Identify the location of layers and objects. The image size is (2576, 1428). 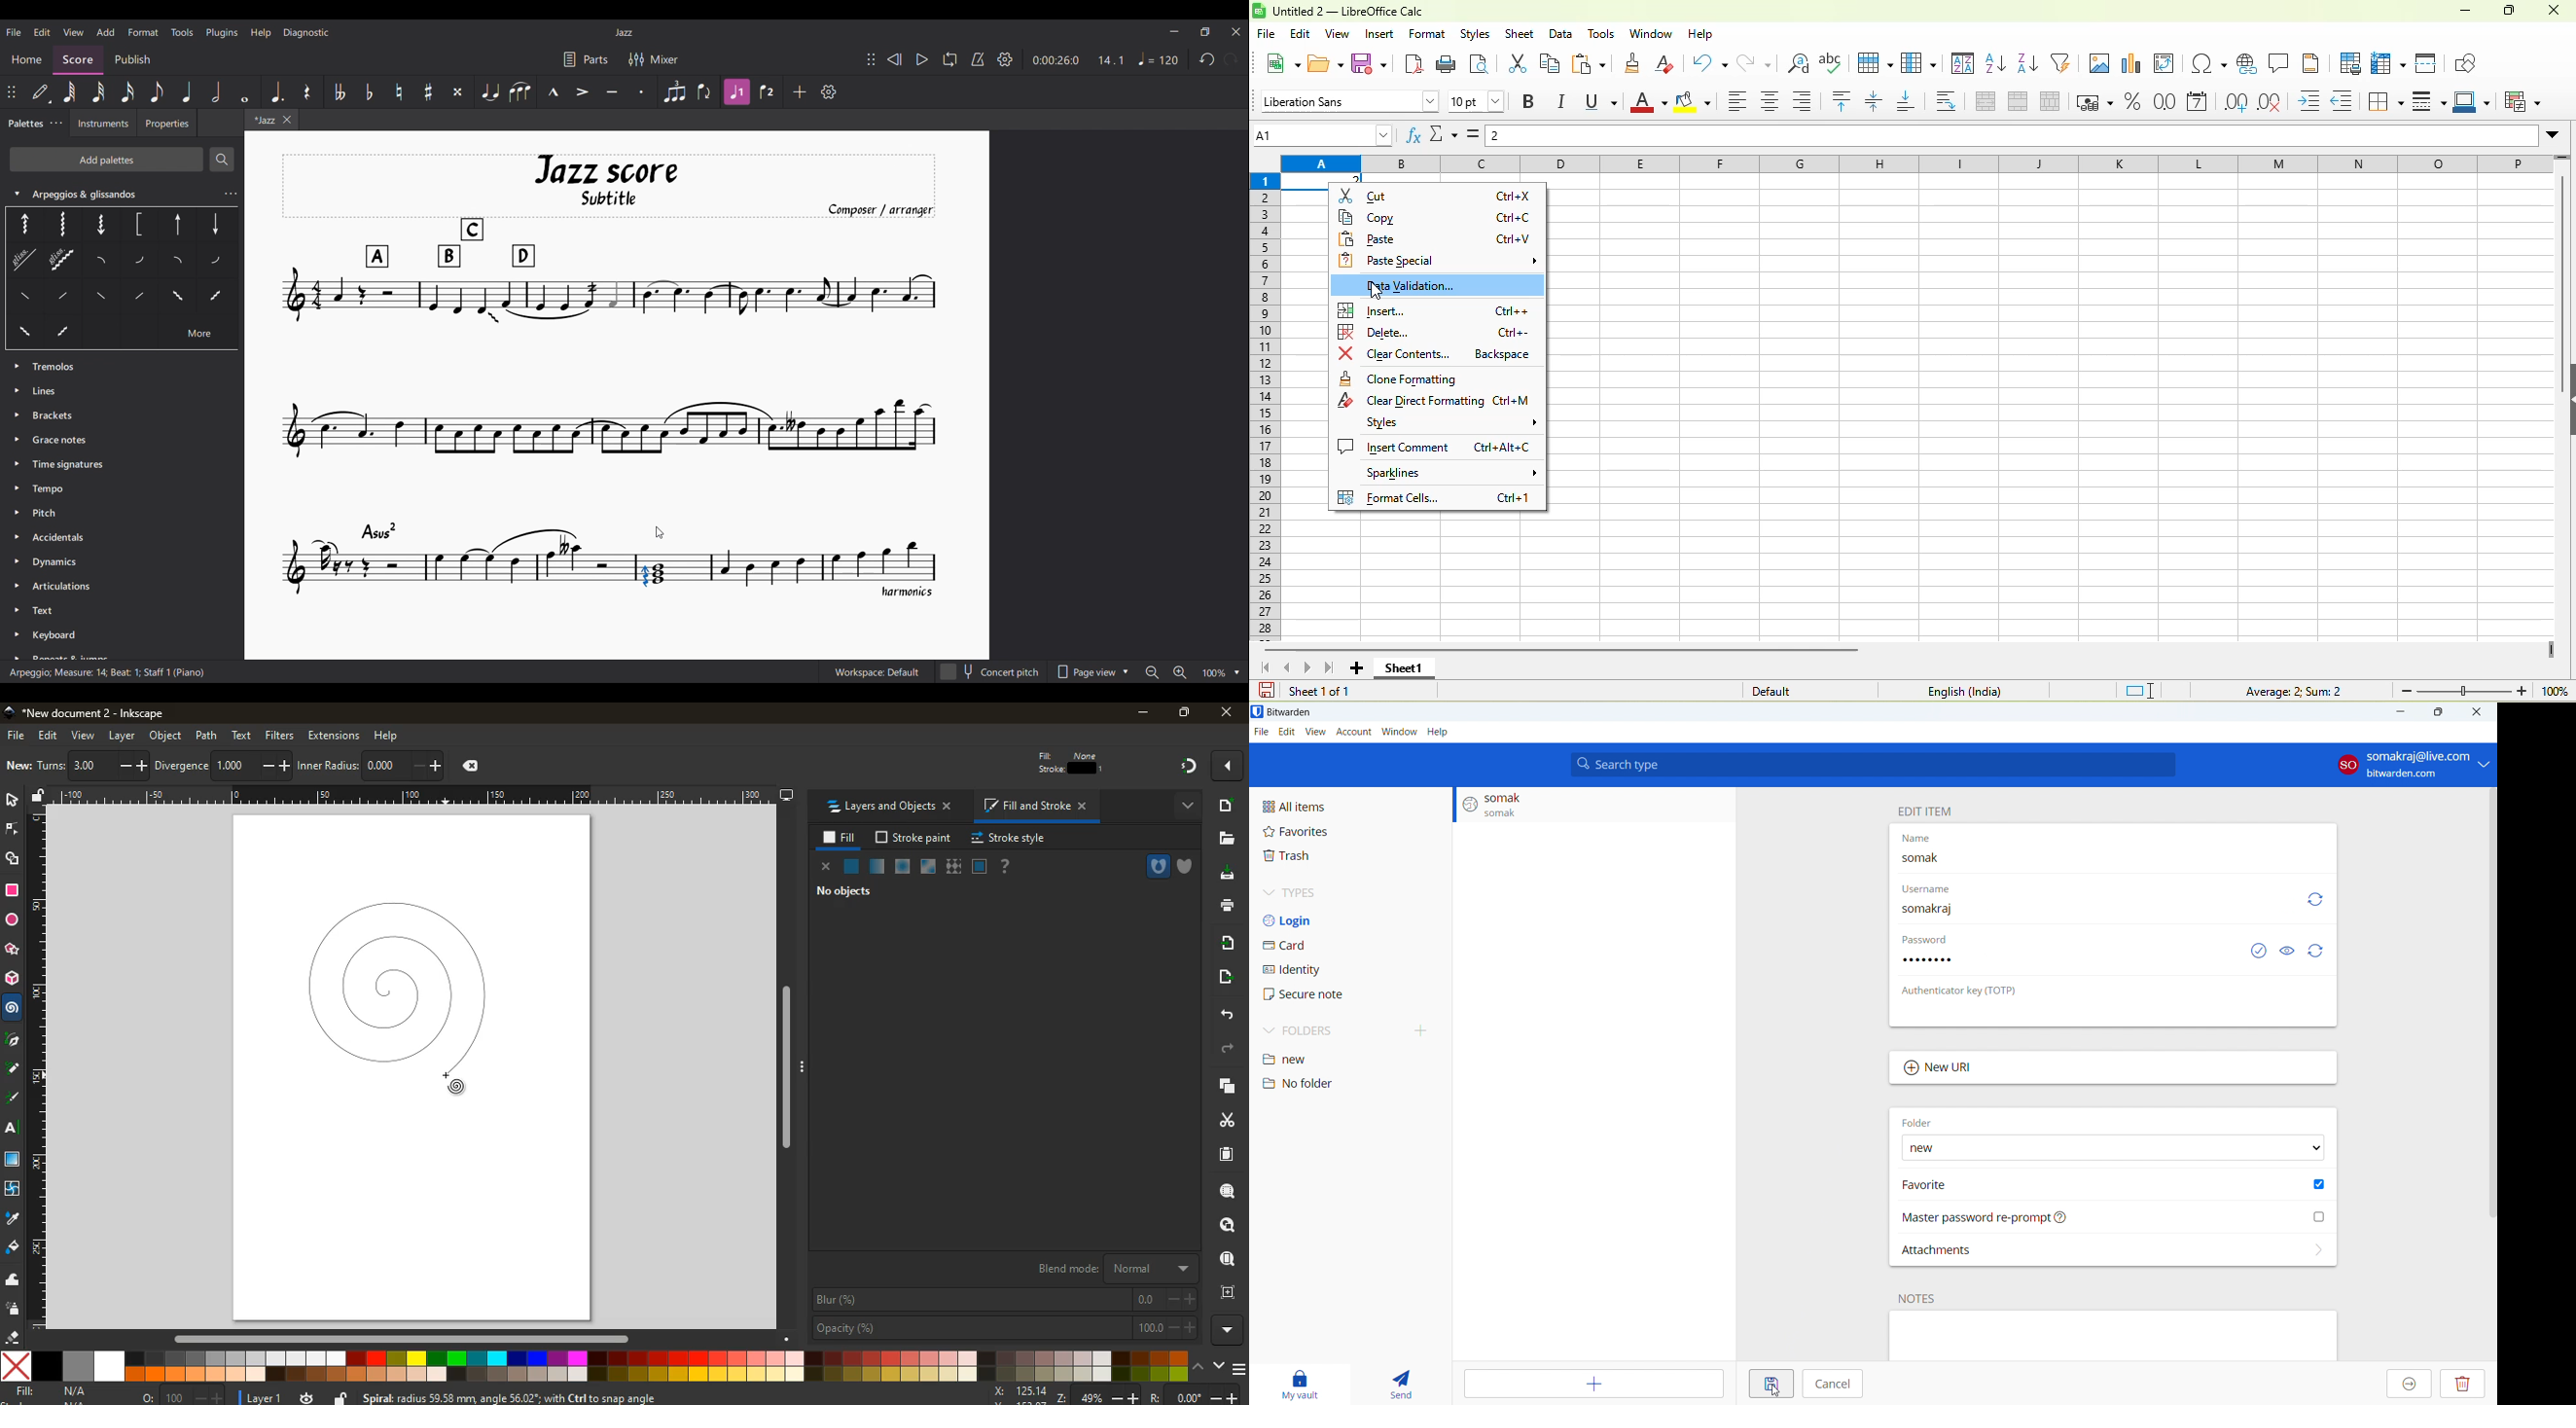
(887, 807).